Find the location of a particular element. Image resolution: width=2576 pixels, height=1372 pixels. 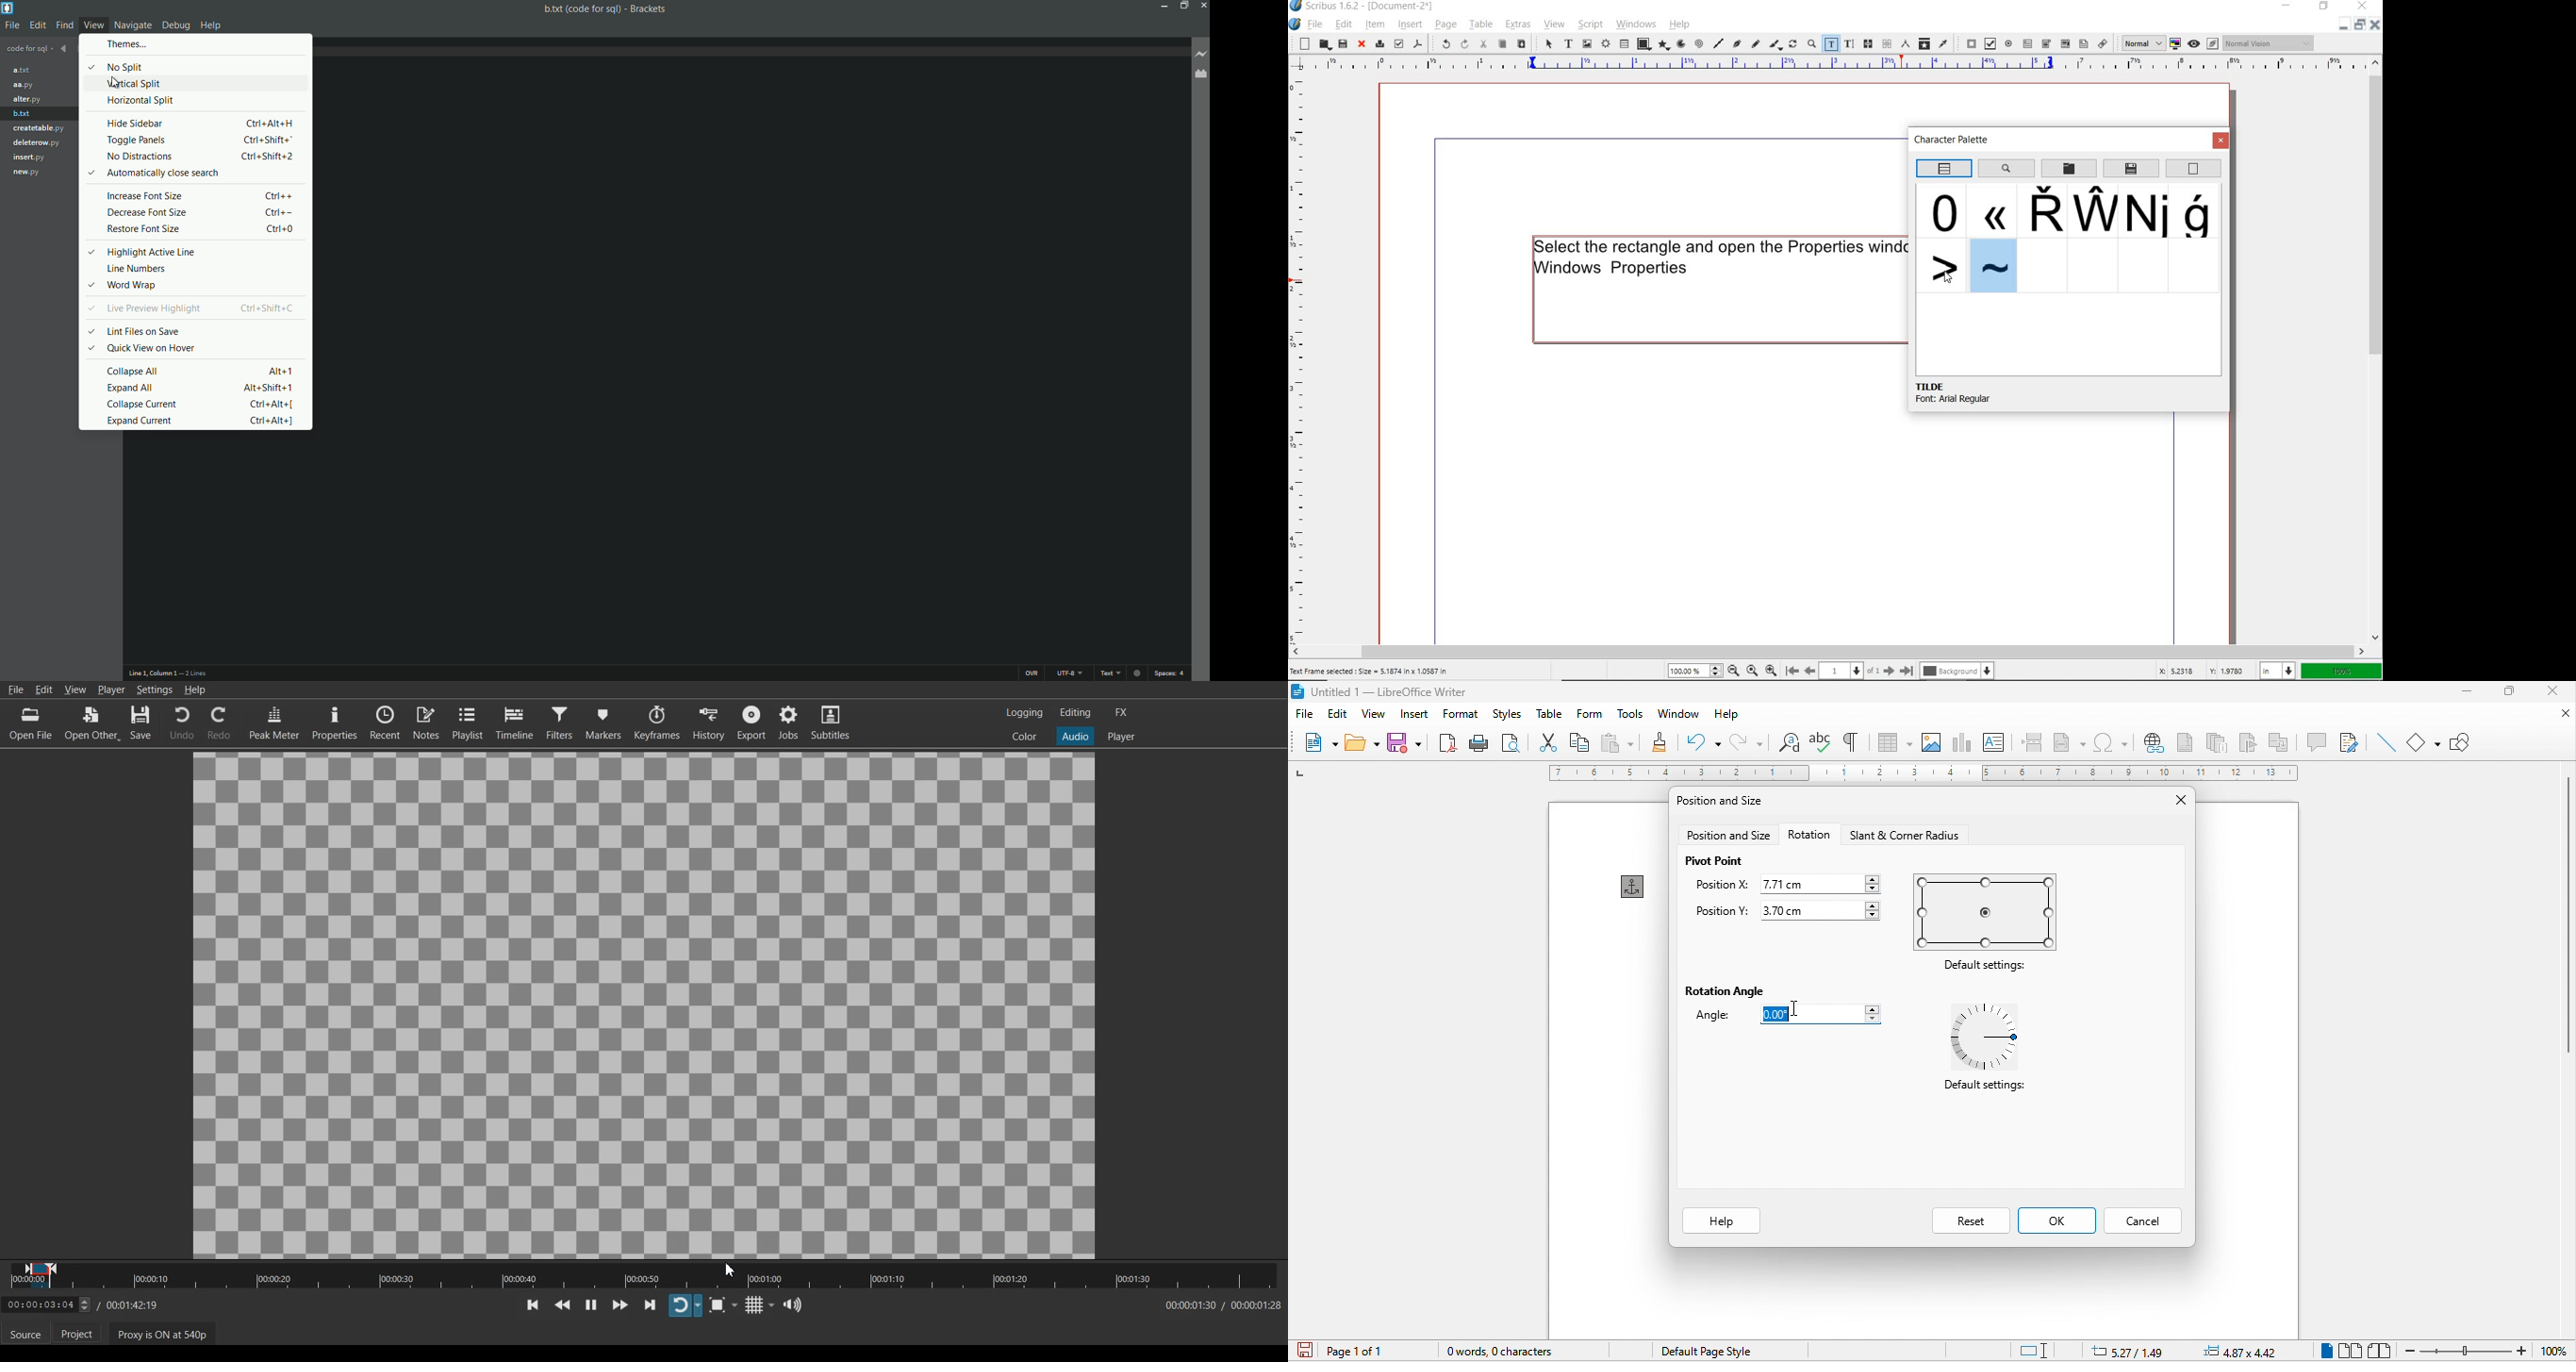

view is located at coordinates (1553, 26).